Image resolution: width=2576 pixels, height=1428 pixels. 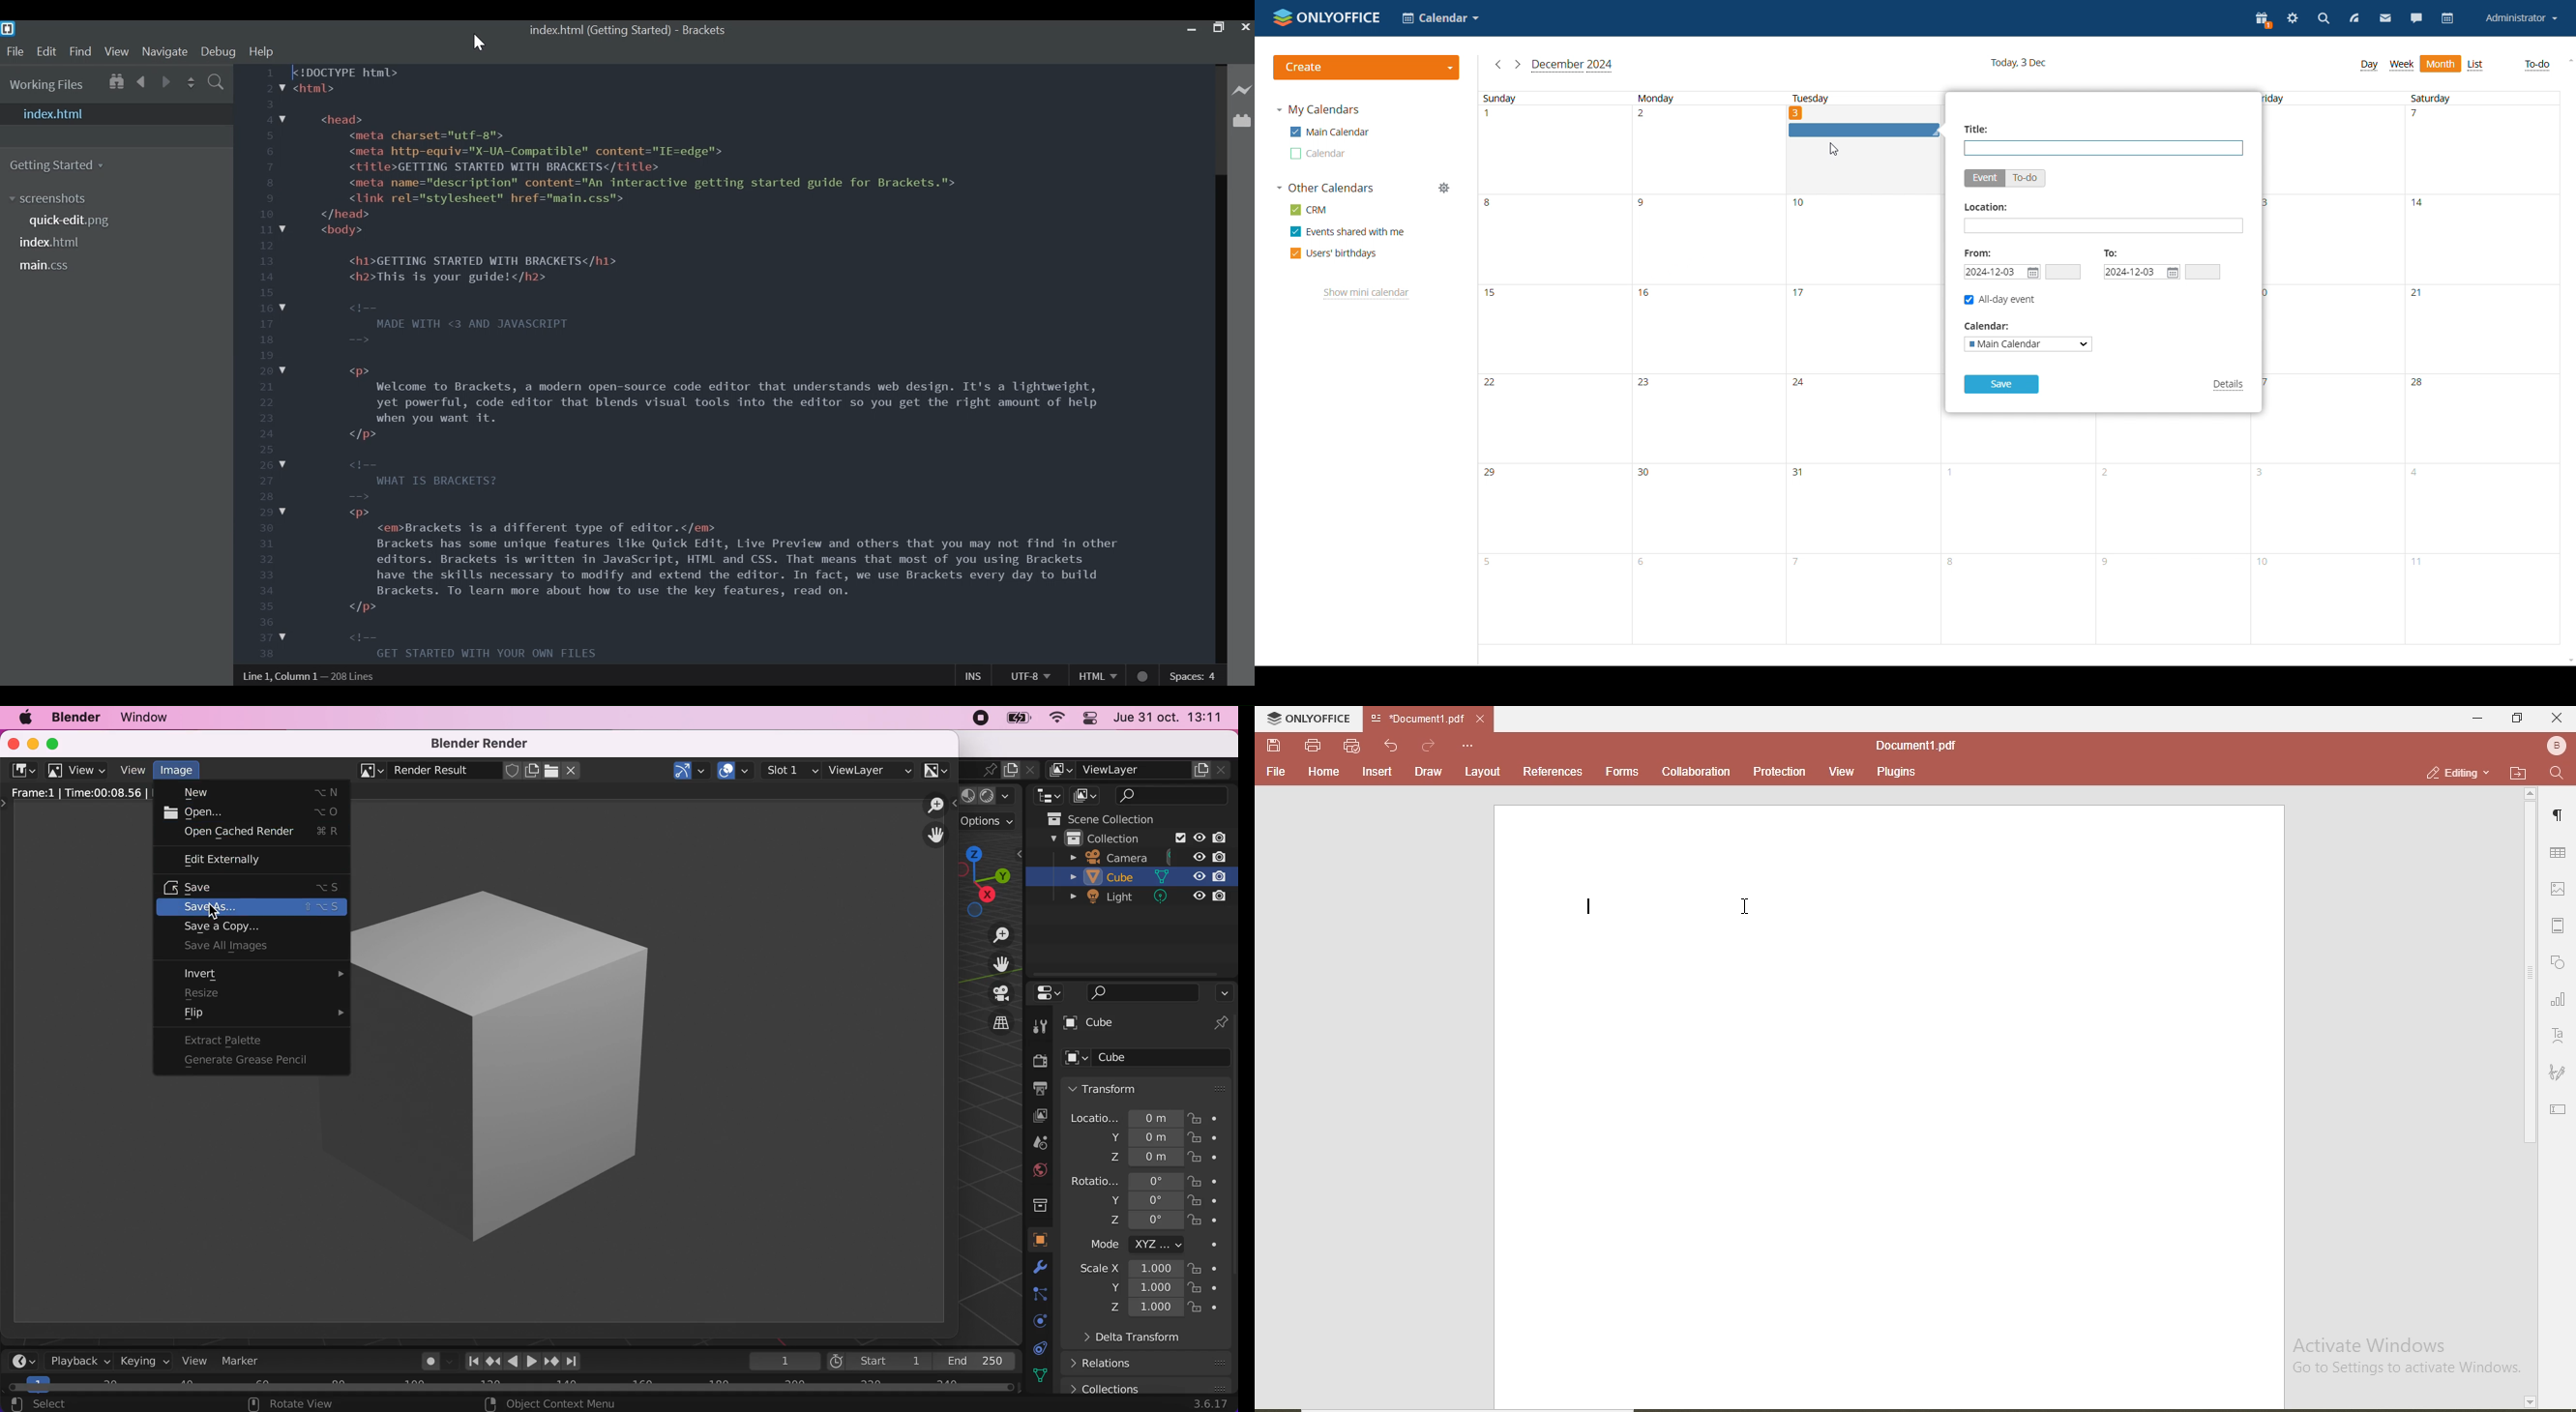 I want to click on fake user, so click(x=512, y=771).